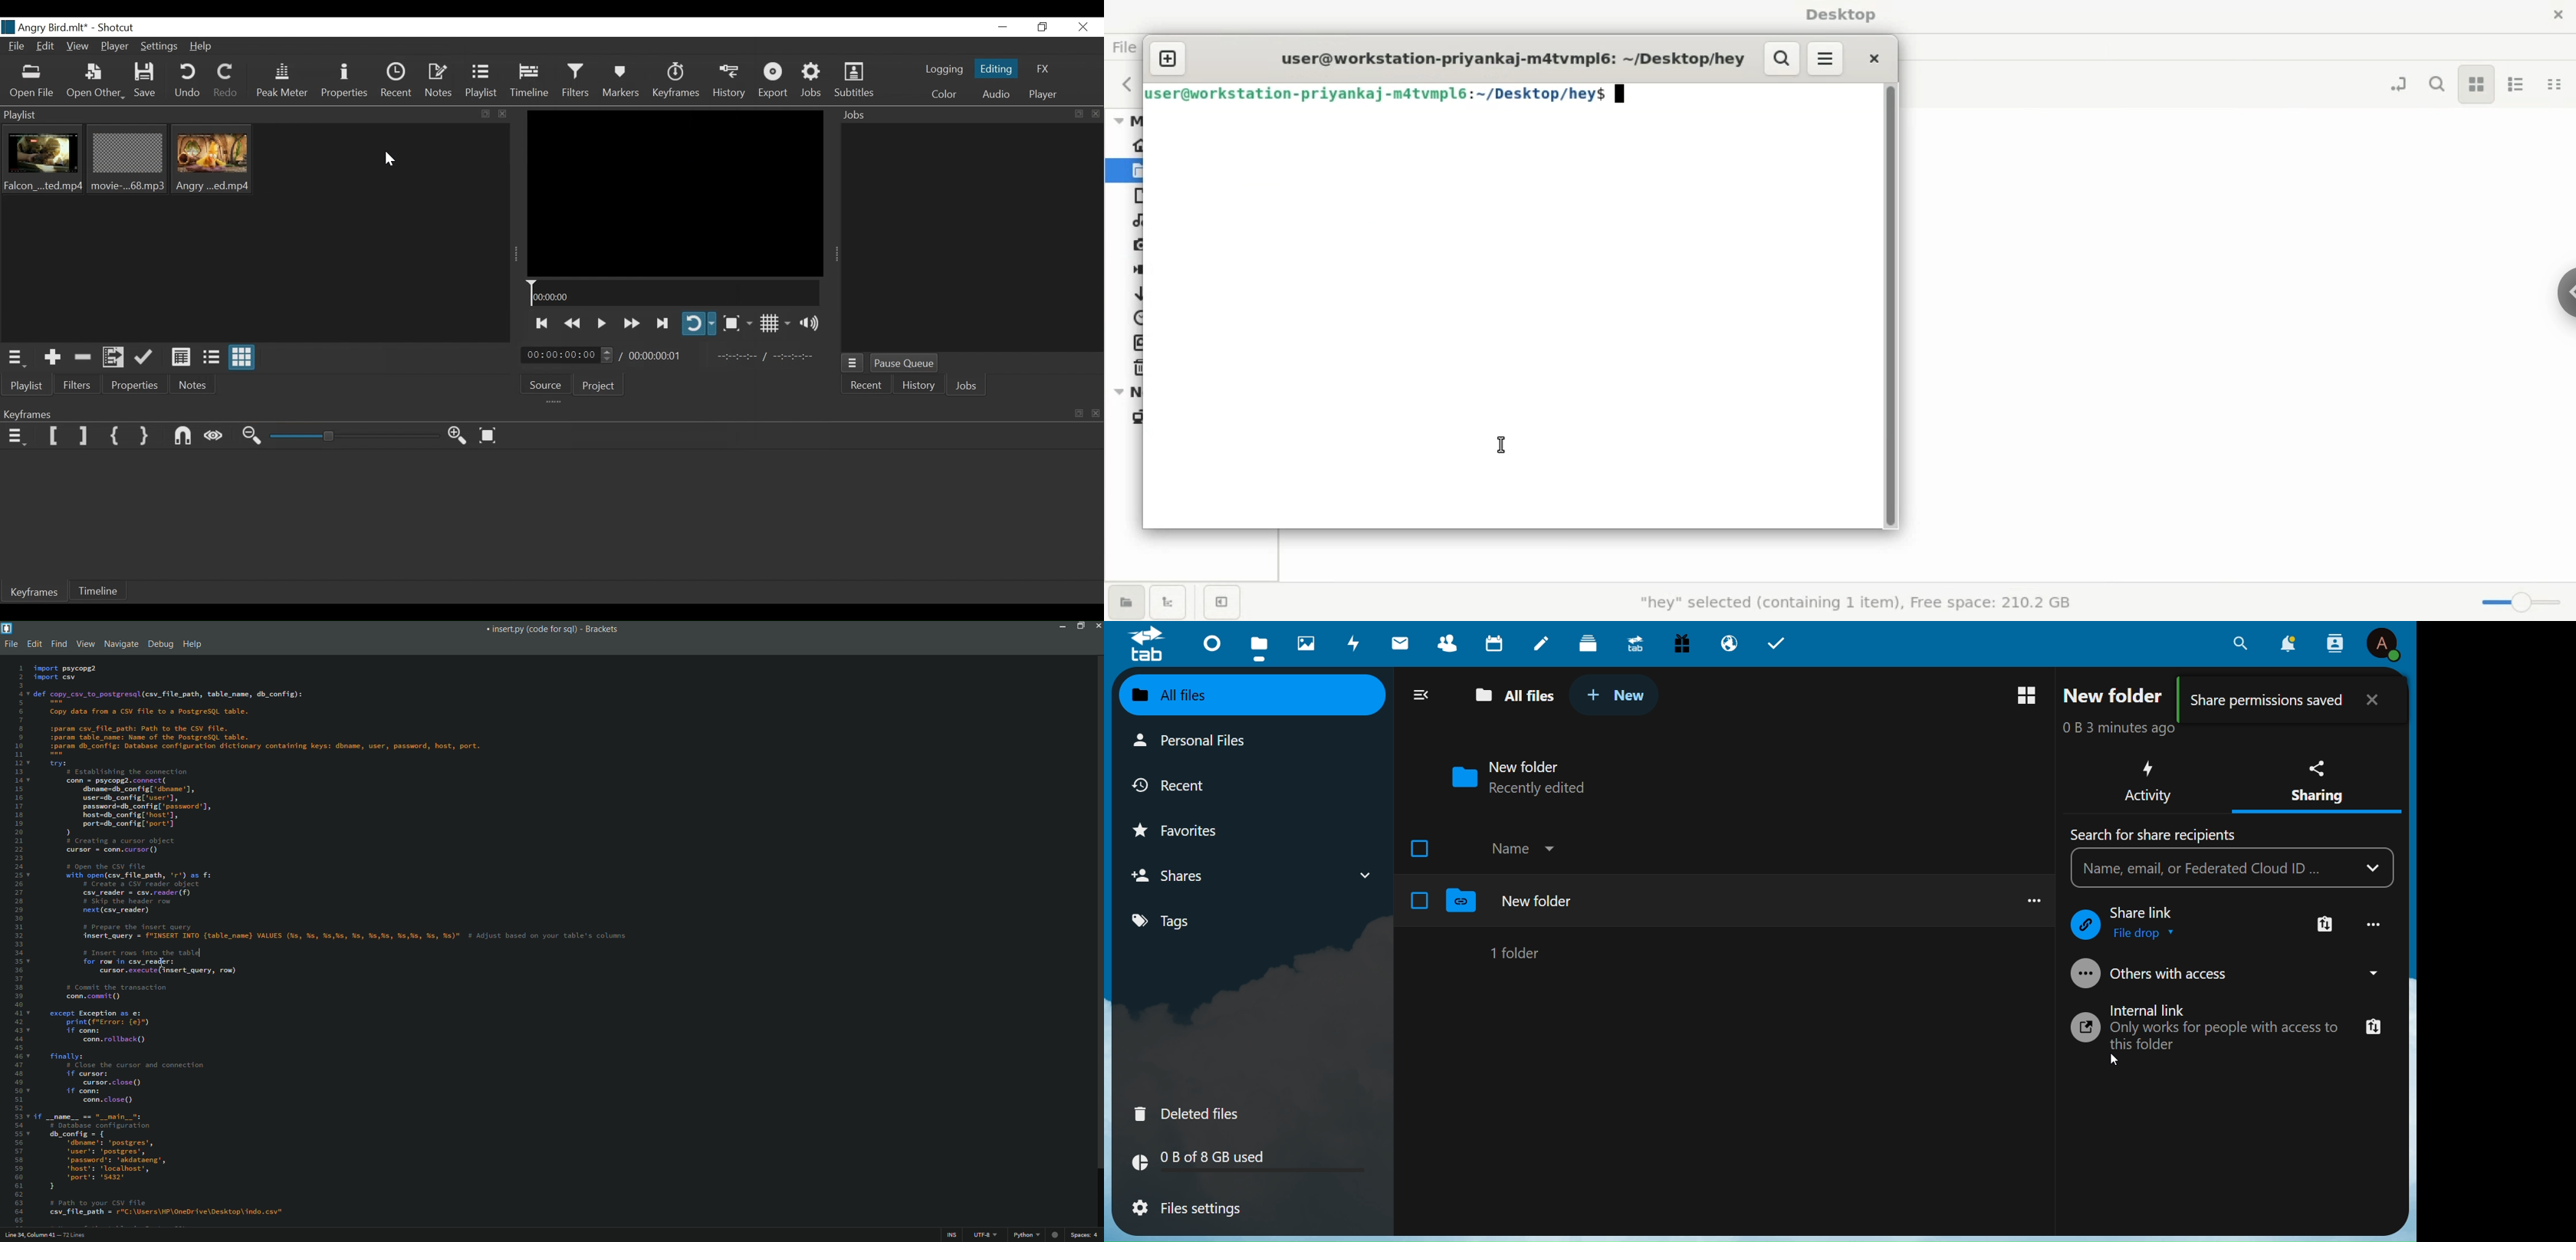 This screenshot has height=1260, width=2576. I want to click on app icon, so click(7, 628).